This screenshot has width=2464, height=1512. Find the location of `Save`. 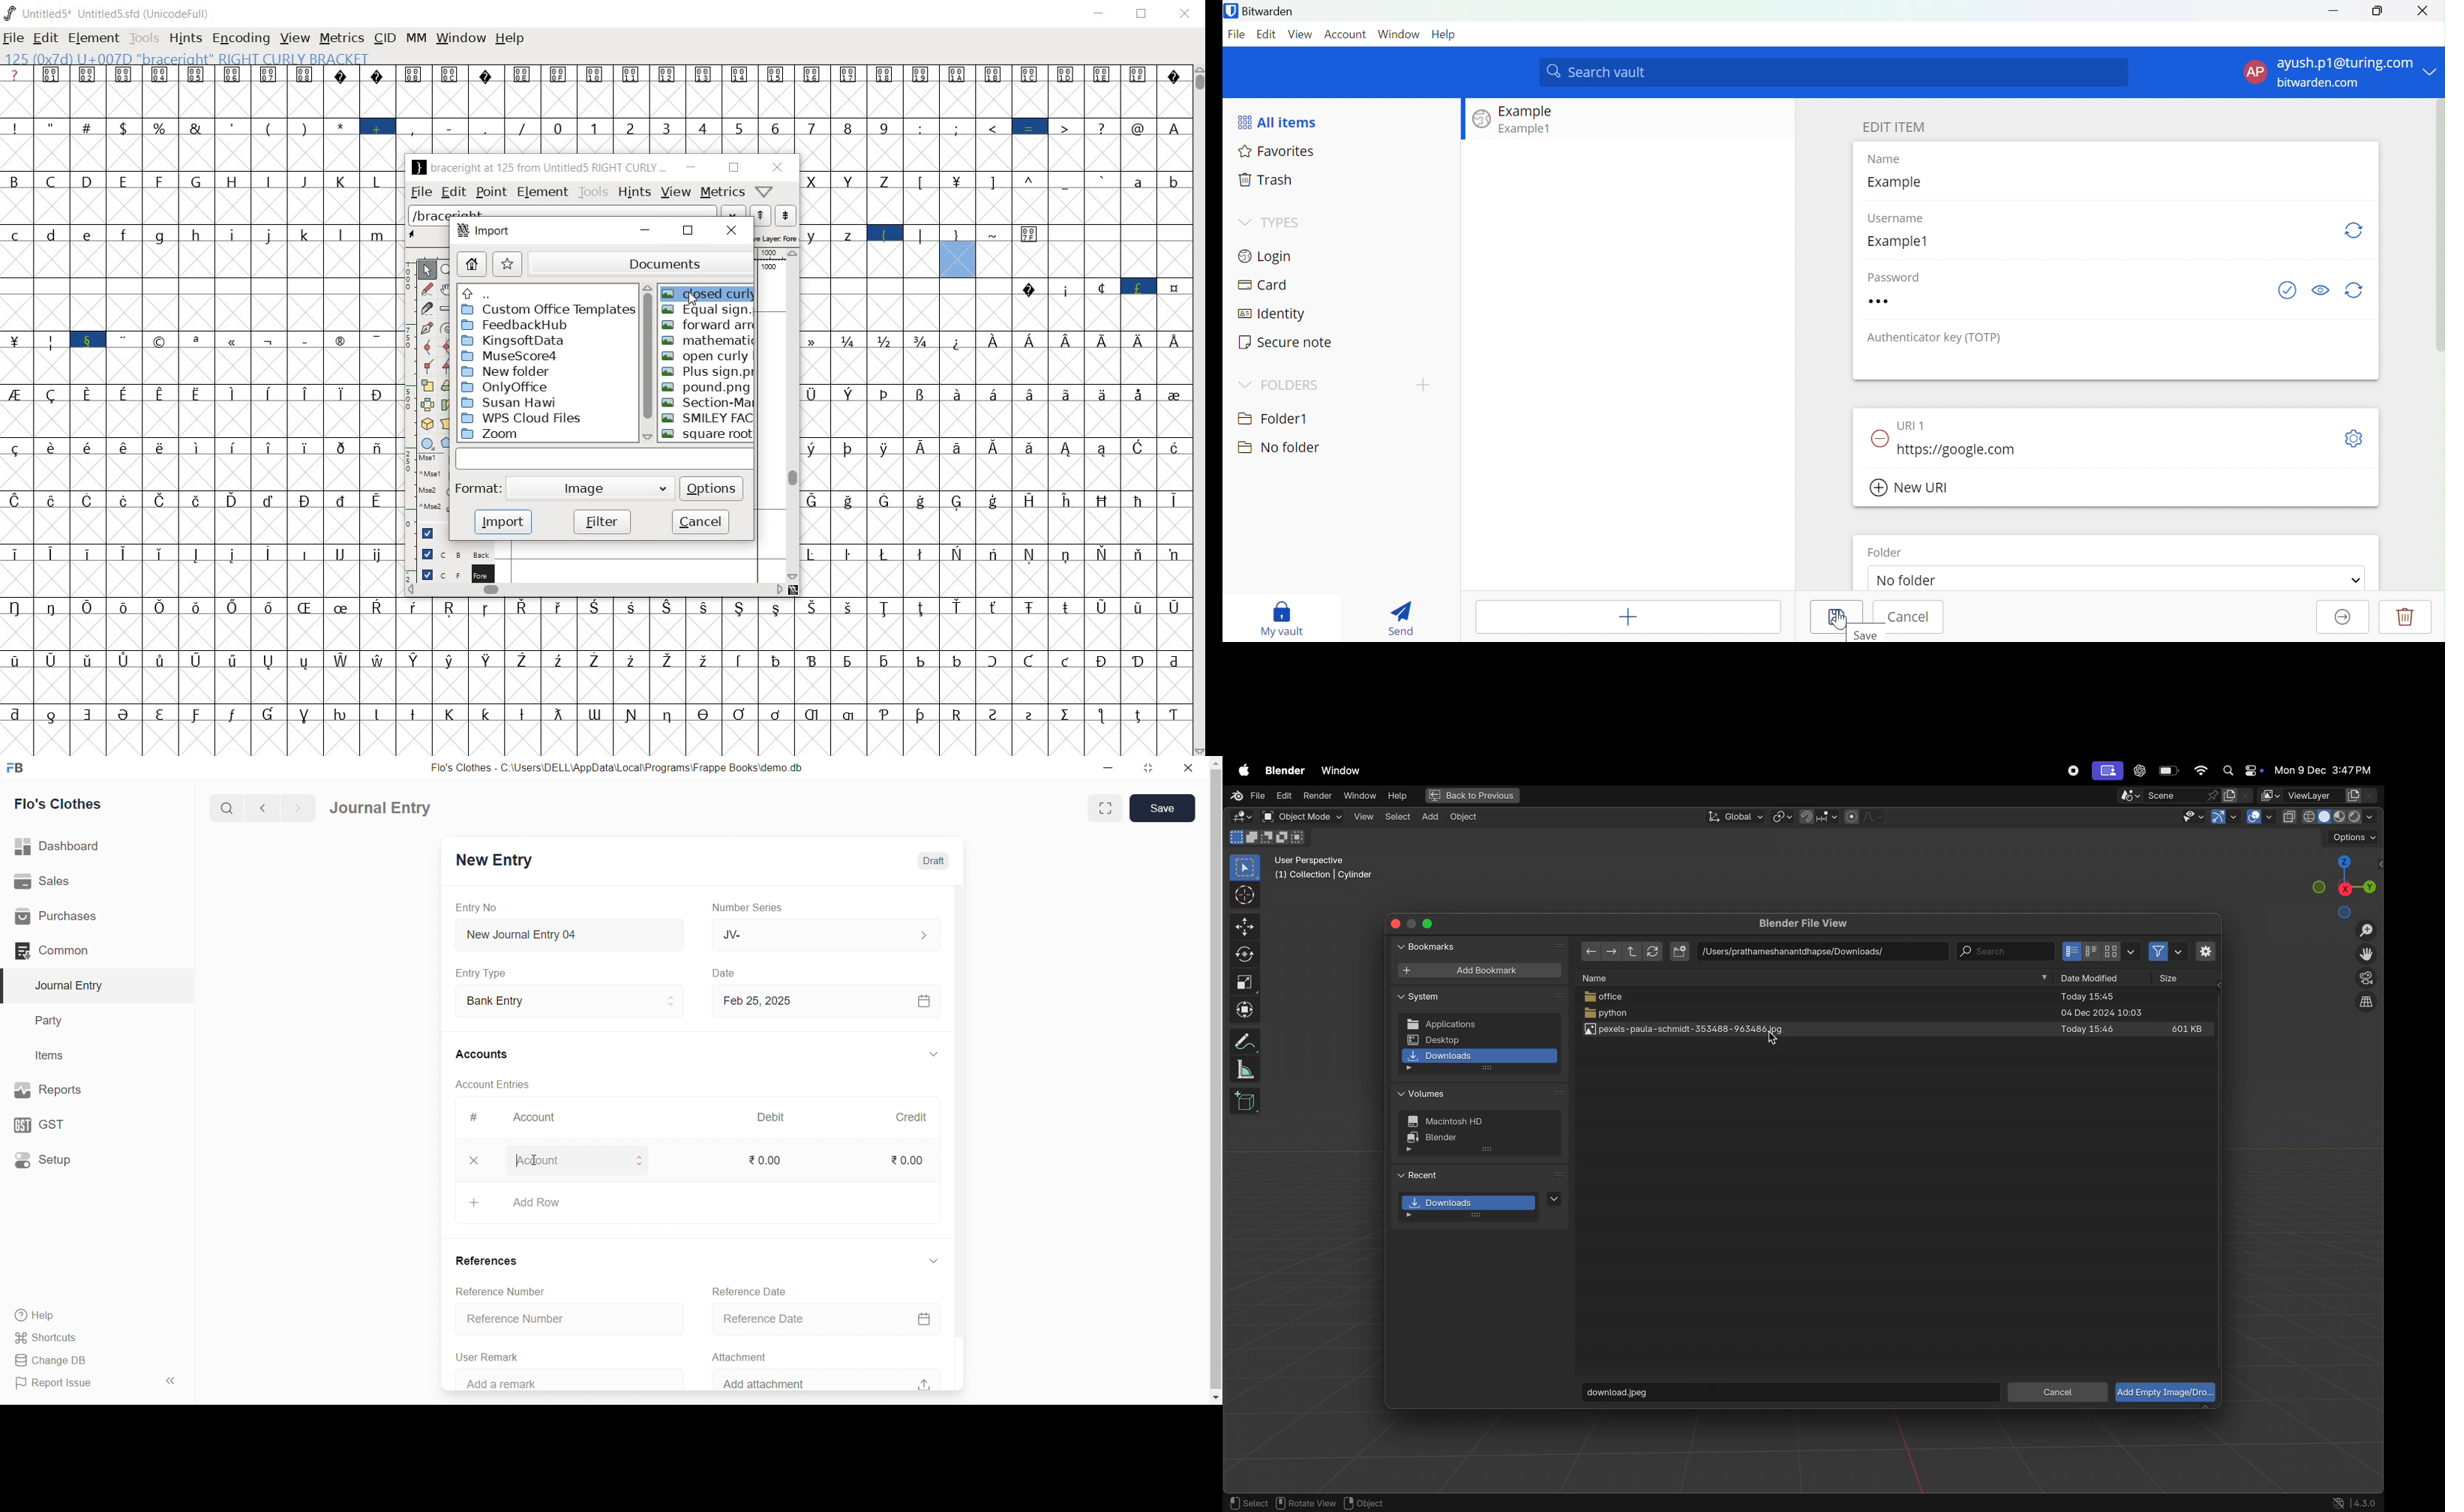

Save is located at coordinates (1870, 635).